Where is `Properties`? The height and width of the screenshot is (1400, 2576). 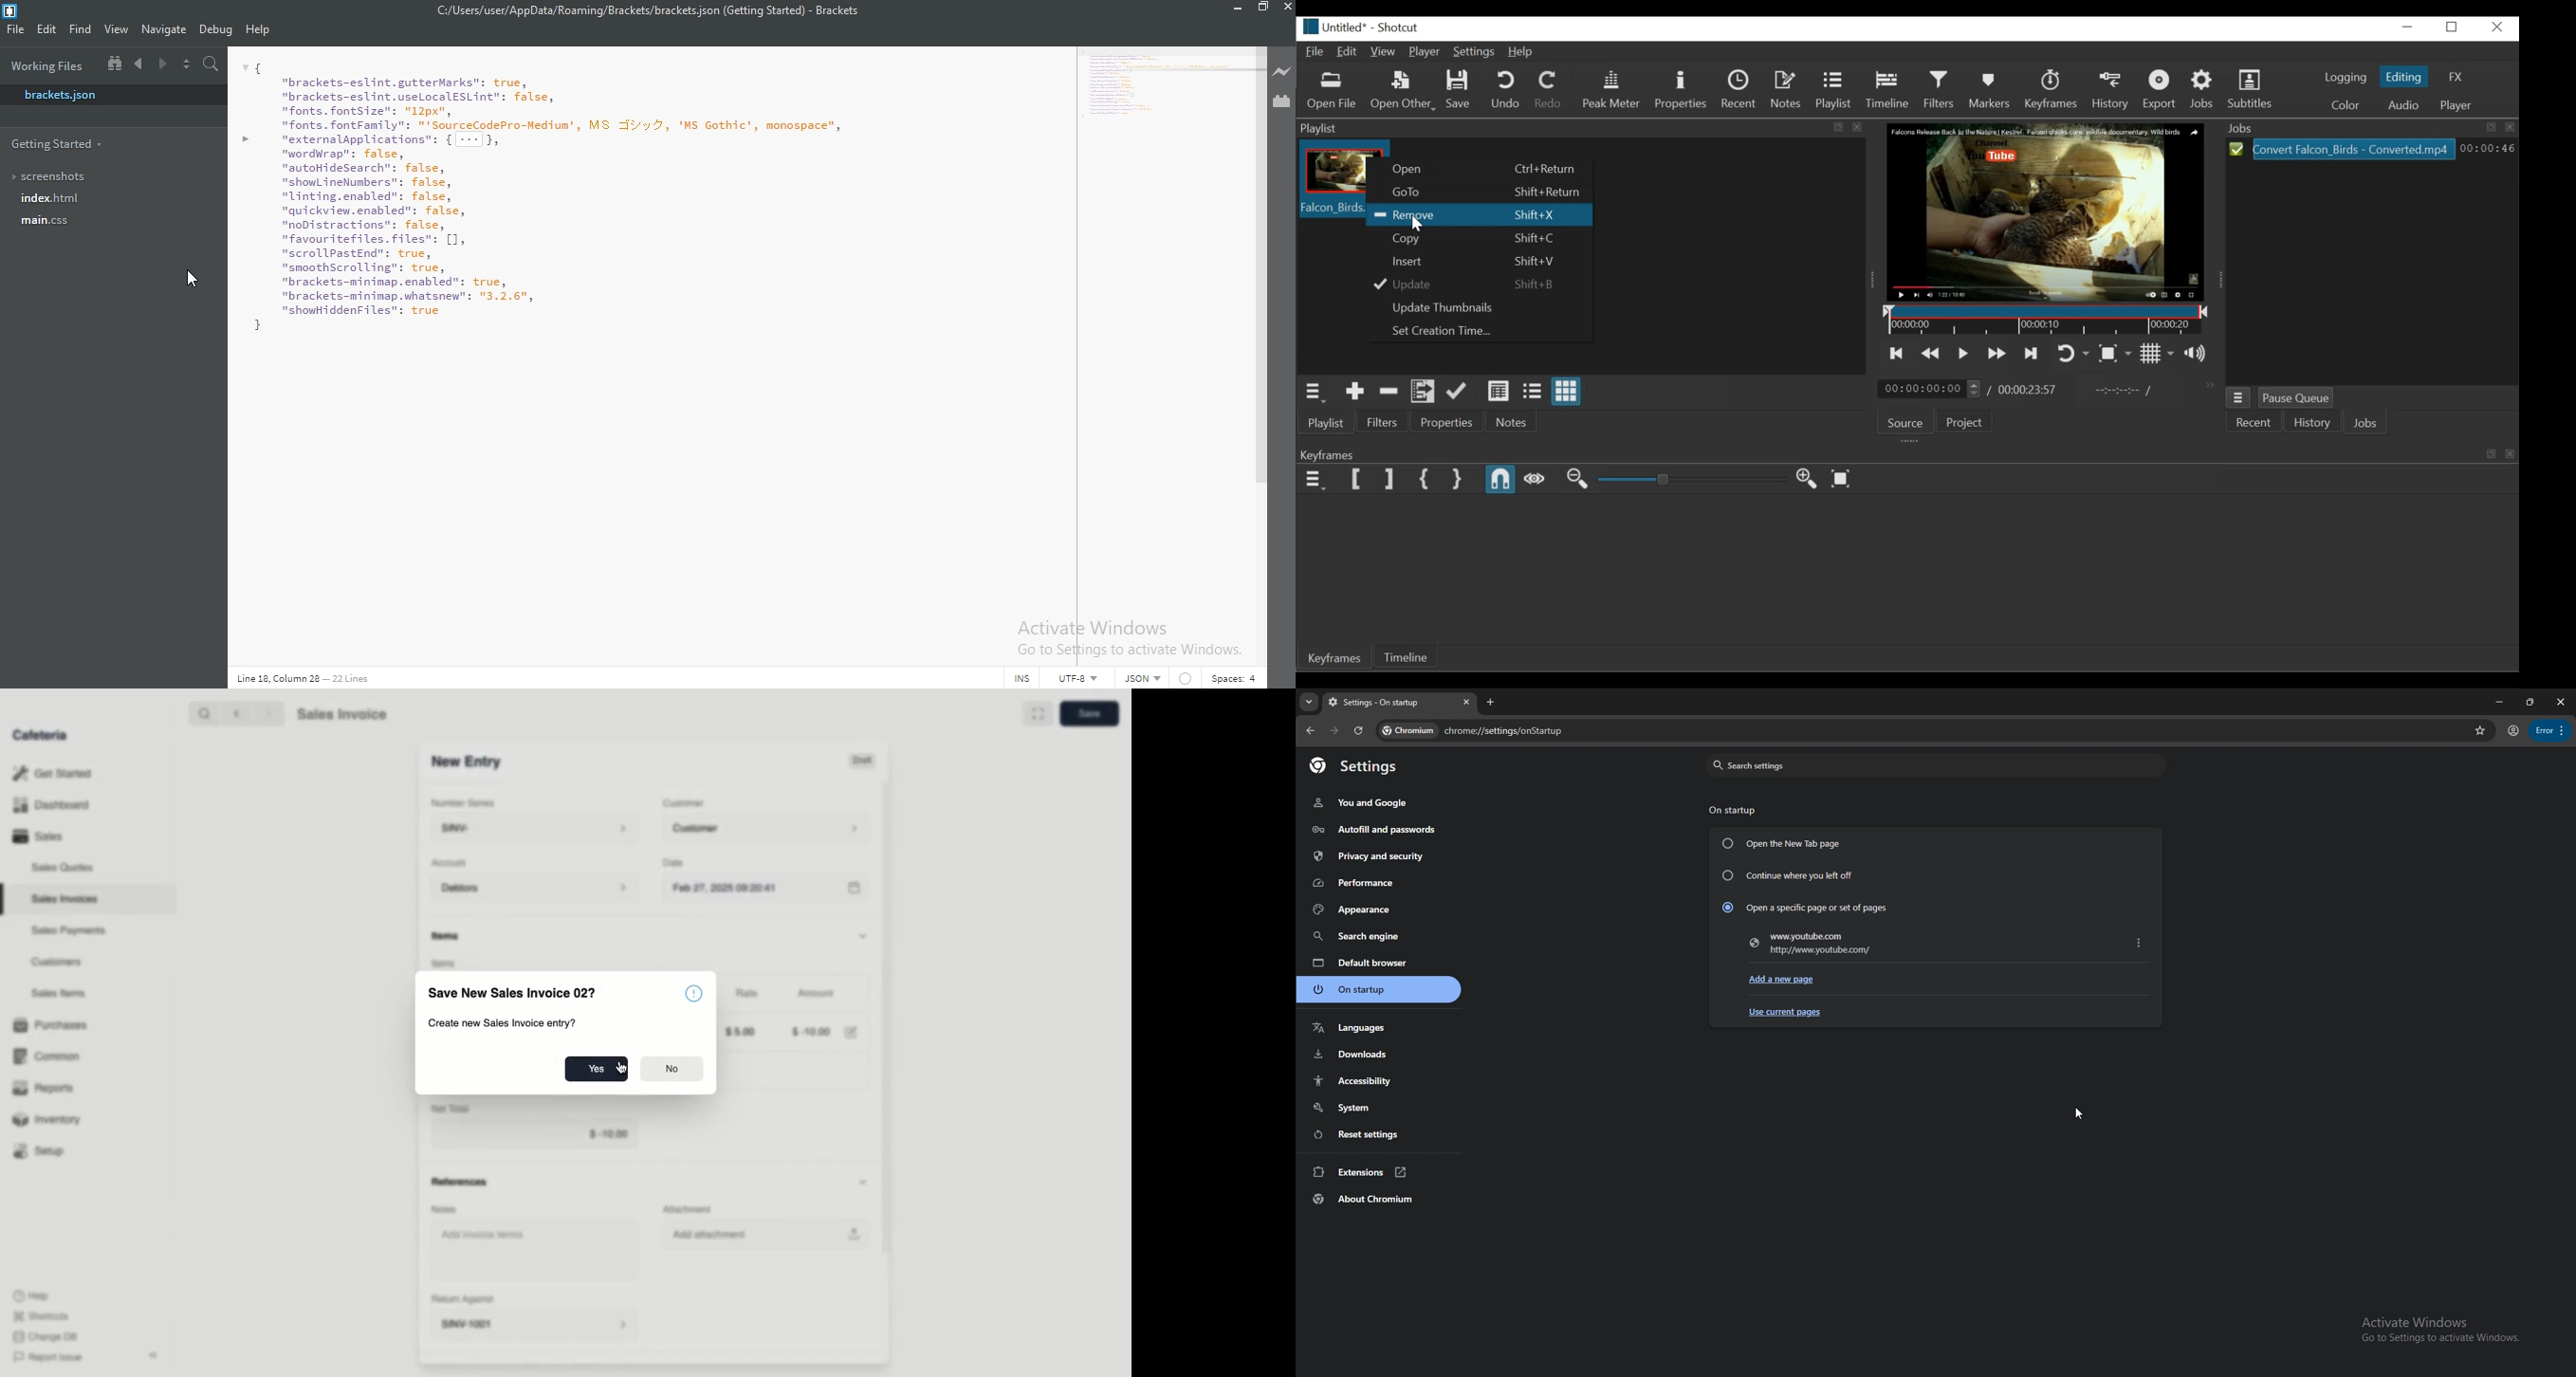 Properties is located at coordinates (1448, 423).